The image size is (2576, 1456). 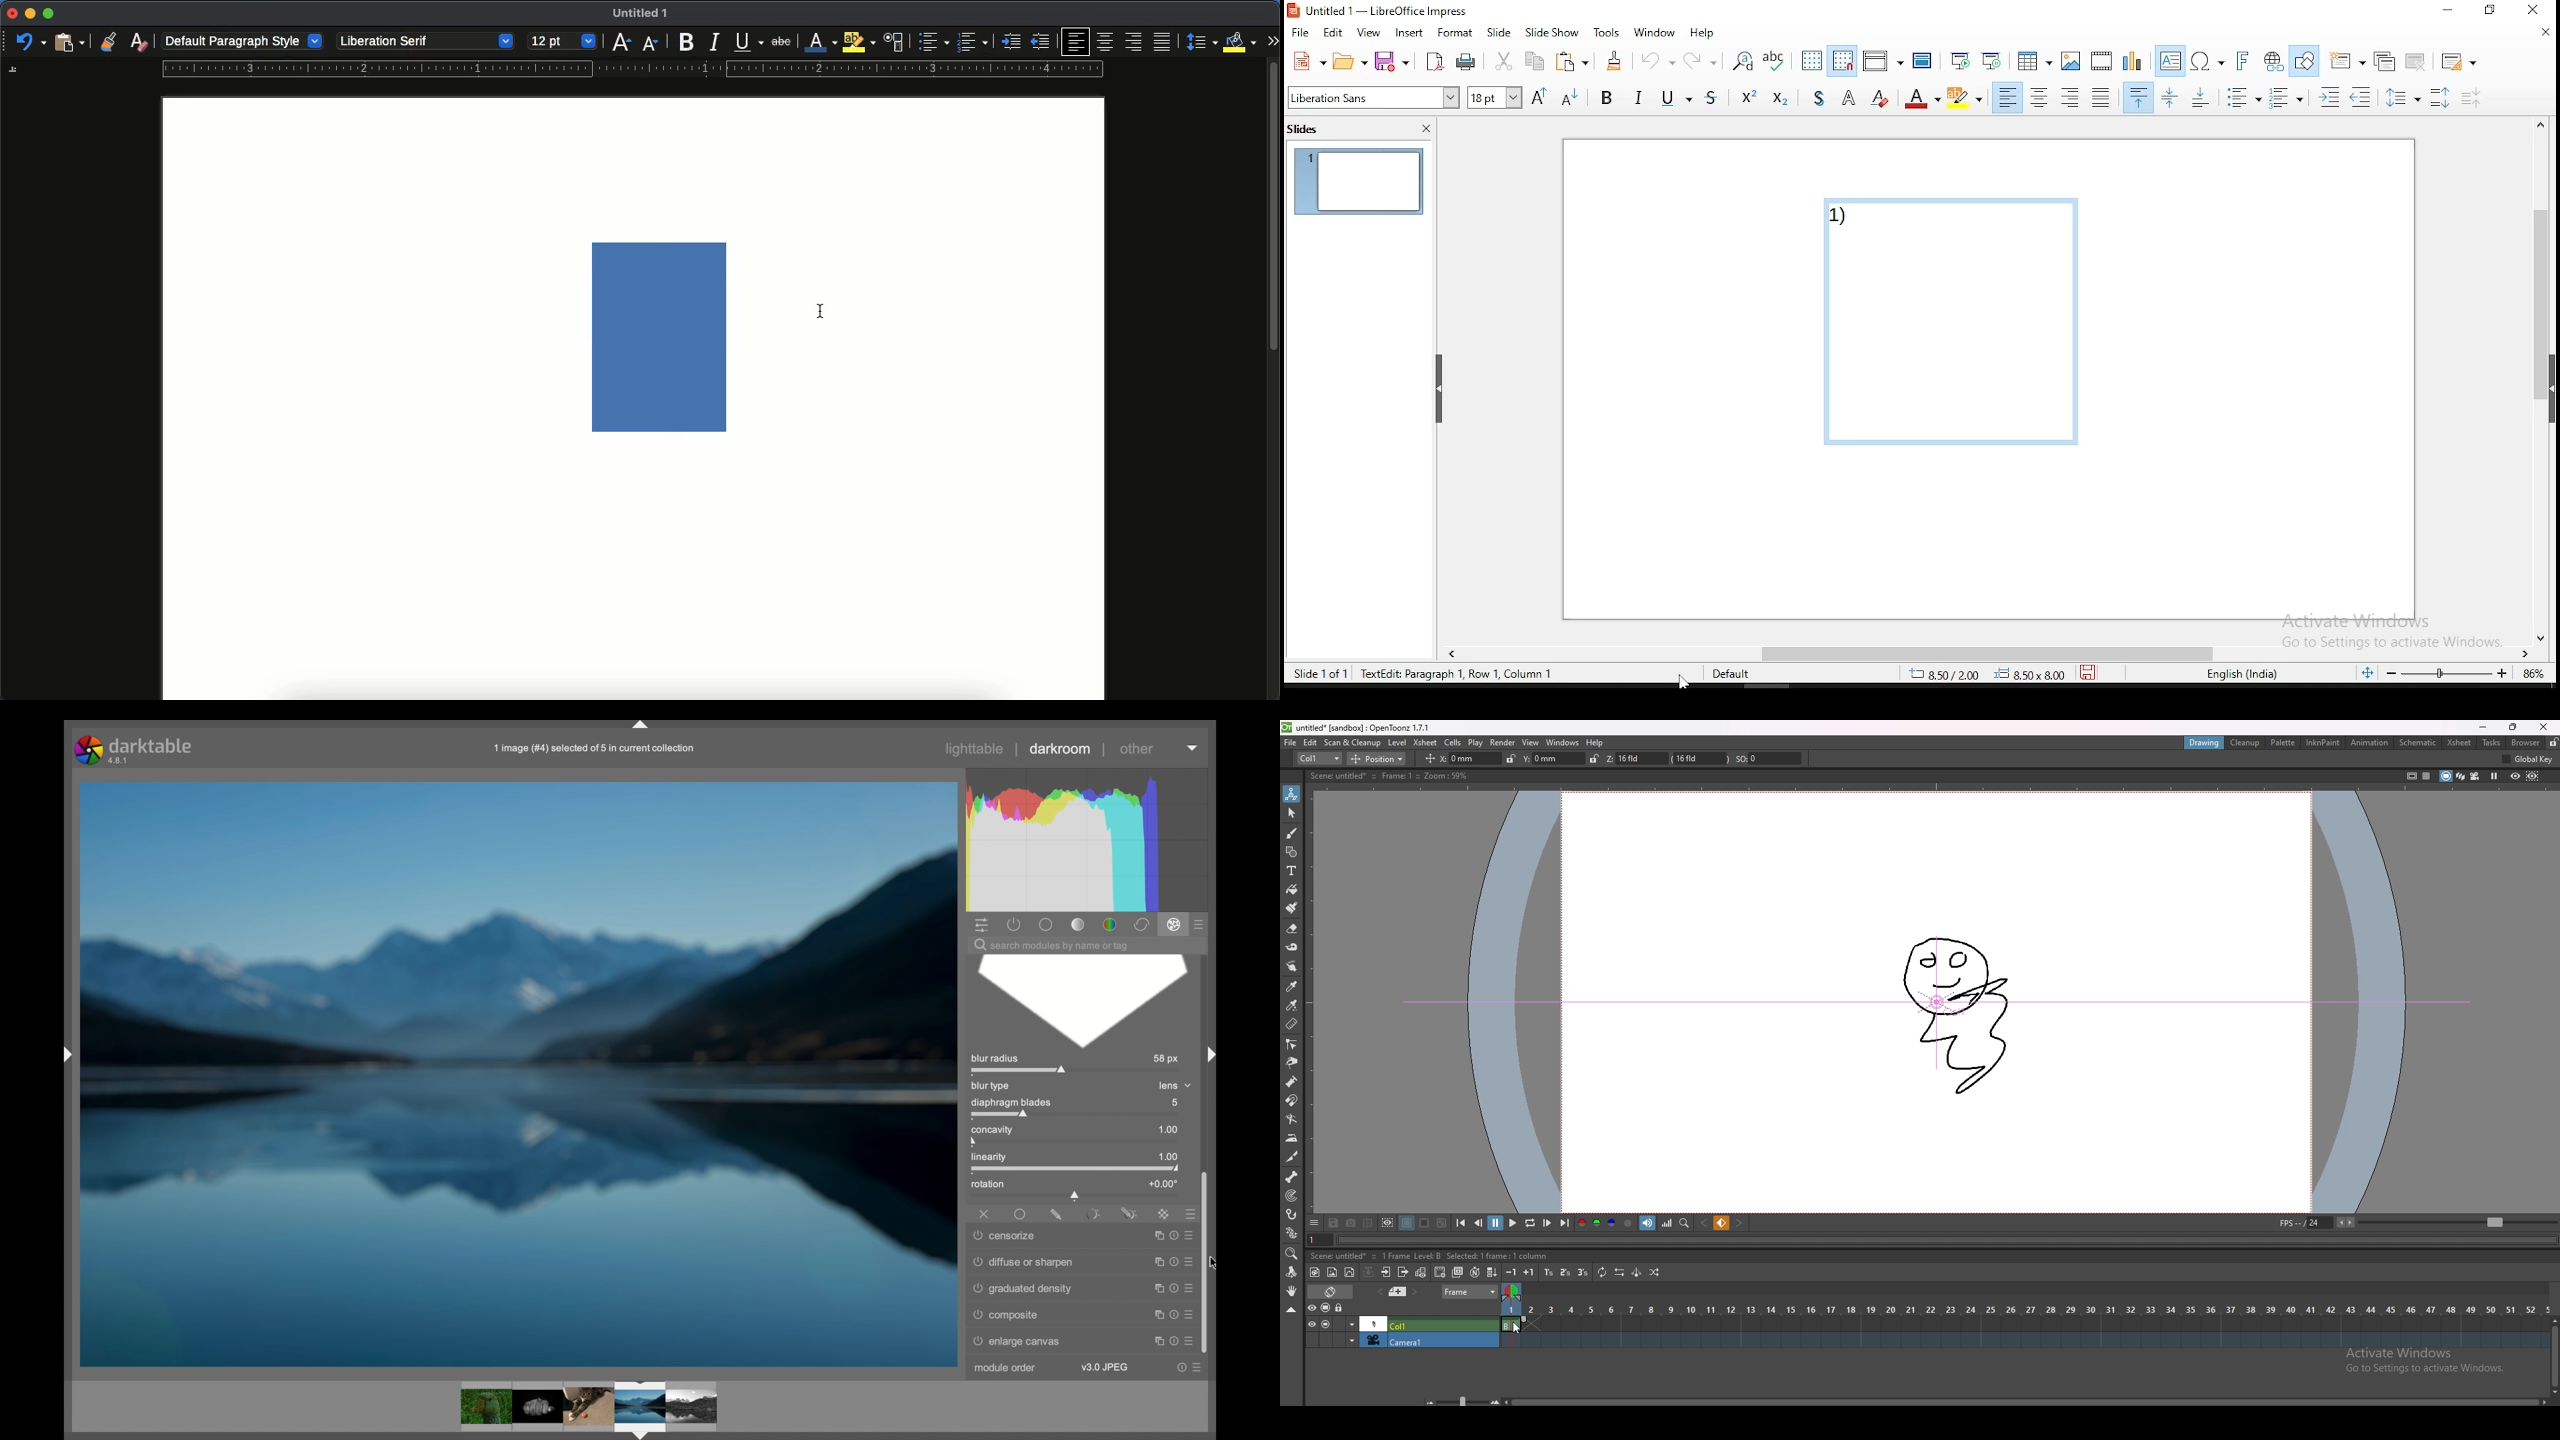 What do you see at coordinates (748, 44) in the screenshot?
I see `underline` at bounding box center [748, 44].